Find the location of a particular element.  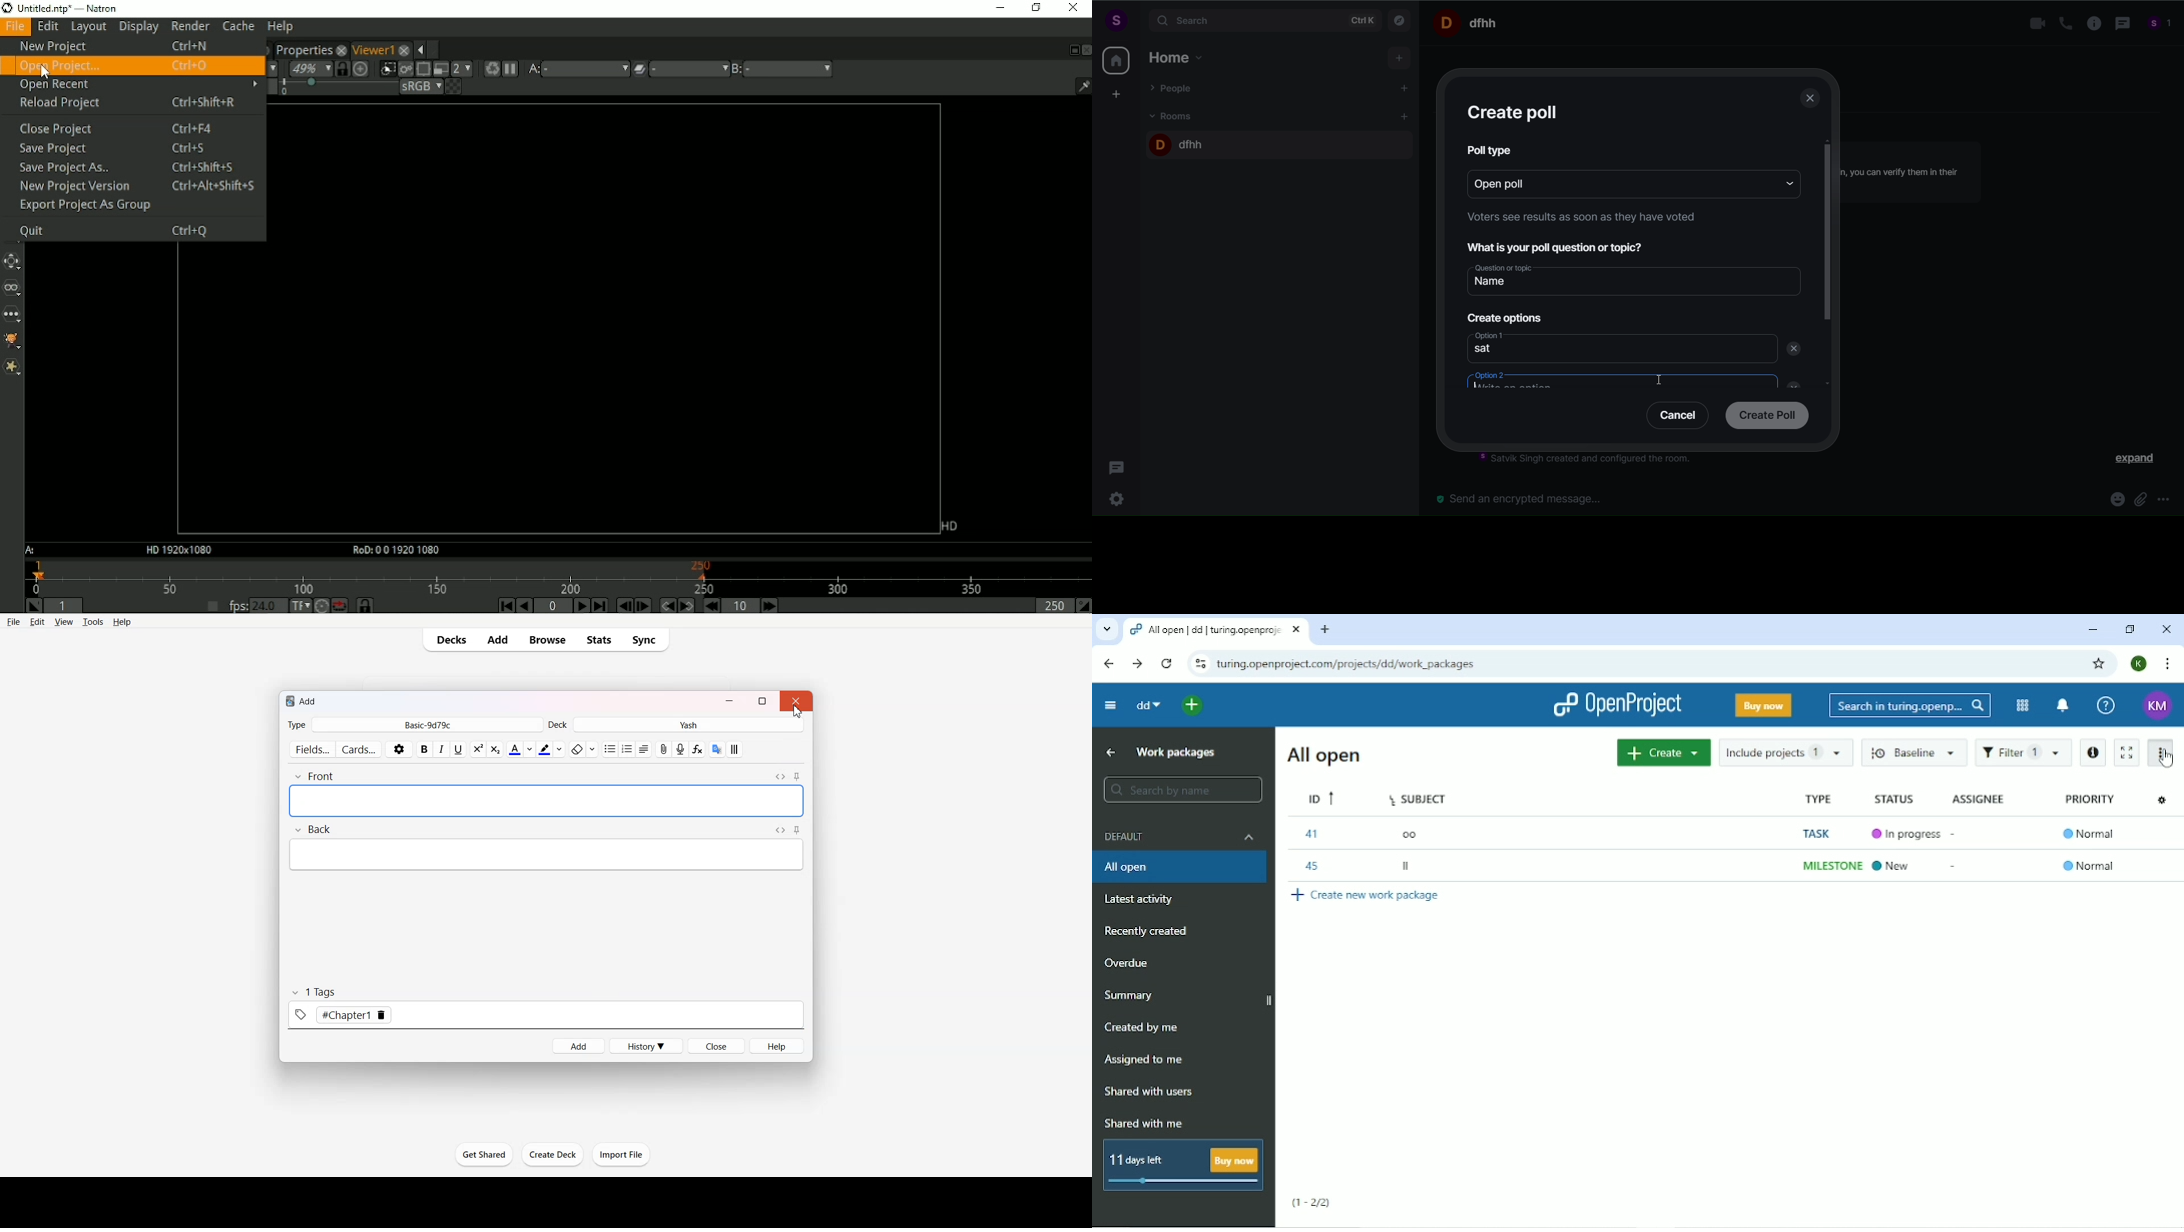

Expand is located at coordinates (2128, 461).